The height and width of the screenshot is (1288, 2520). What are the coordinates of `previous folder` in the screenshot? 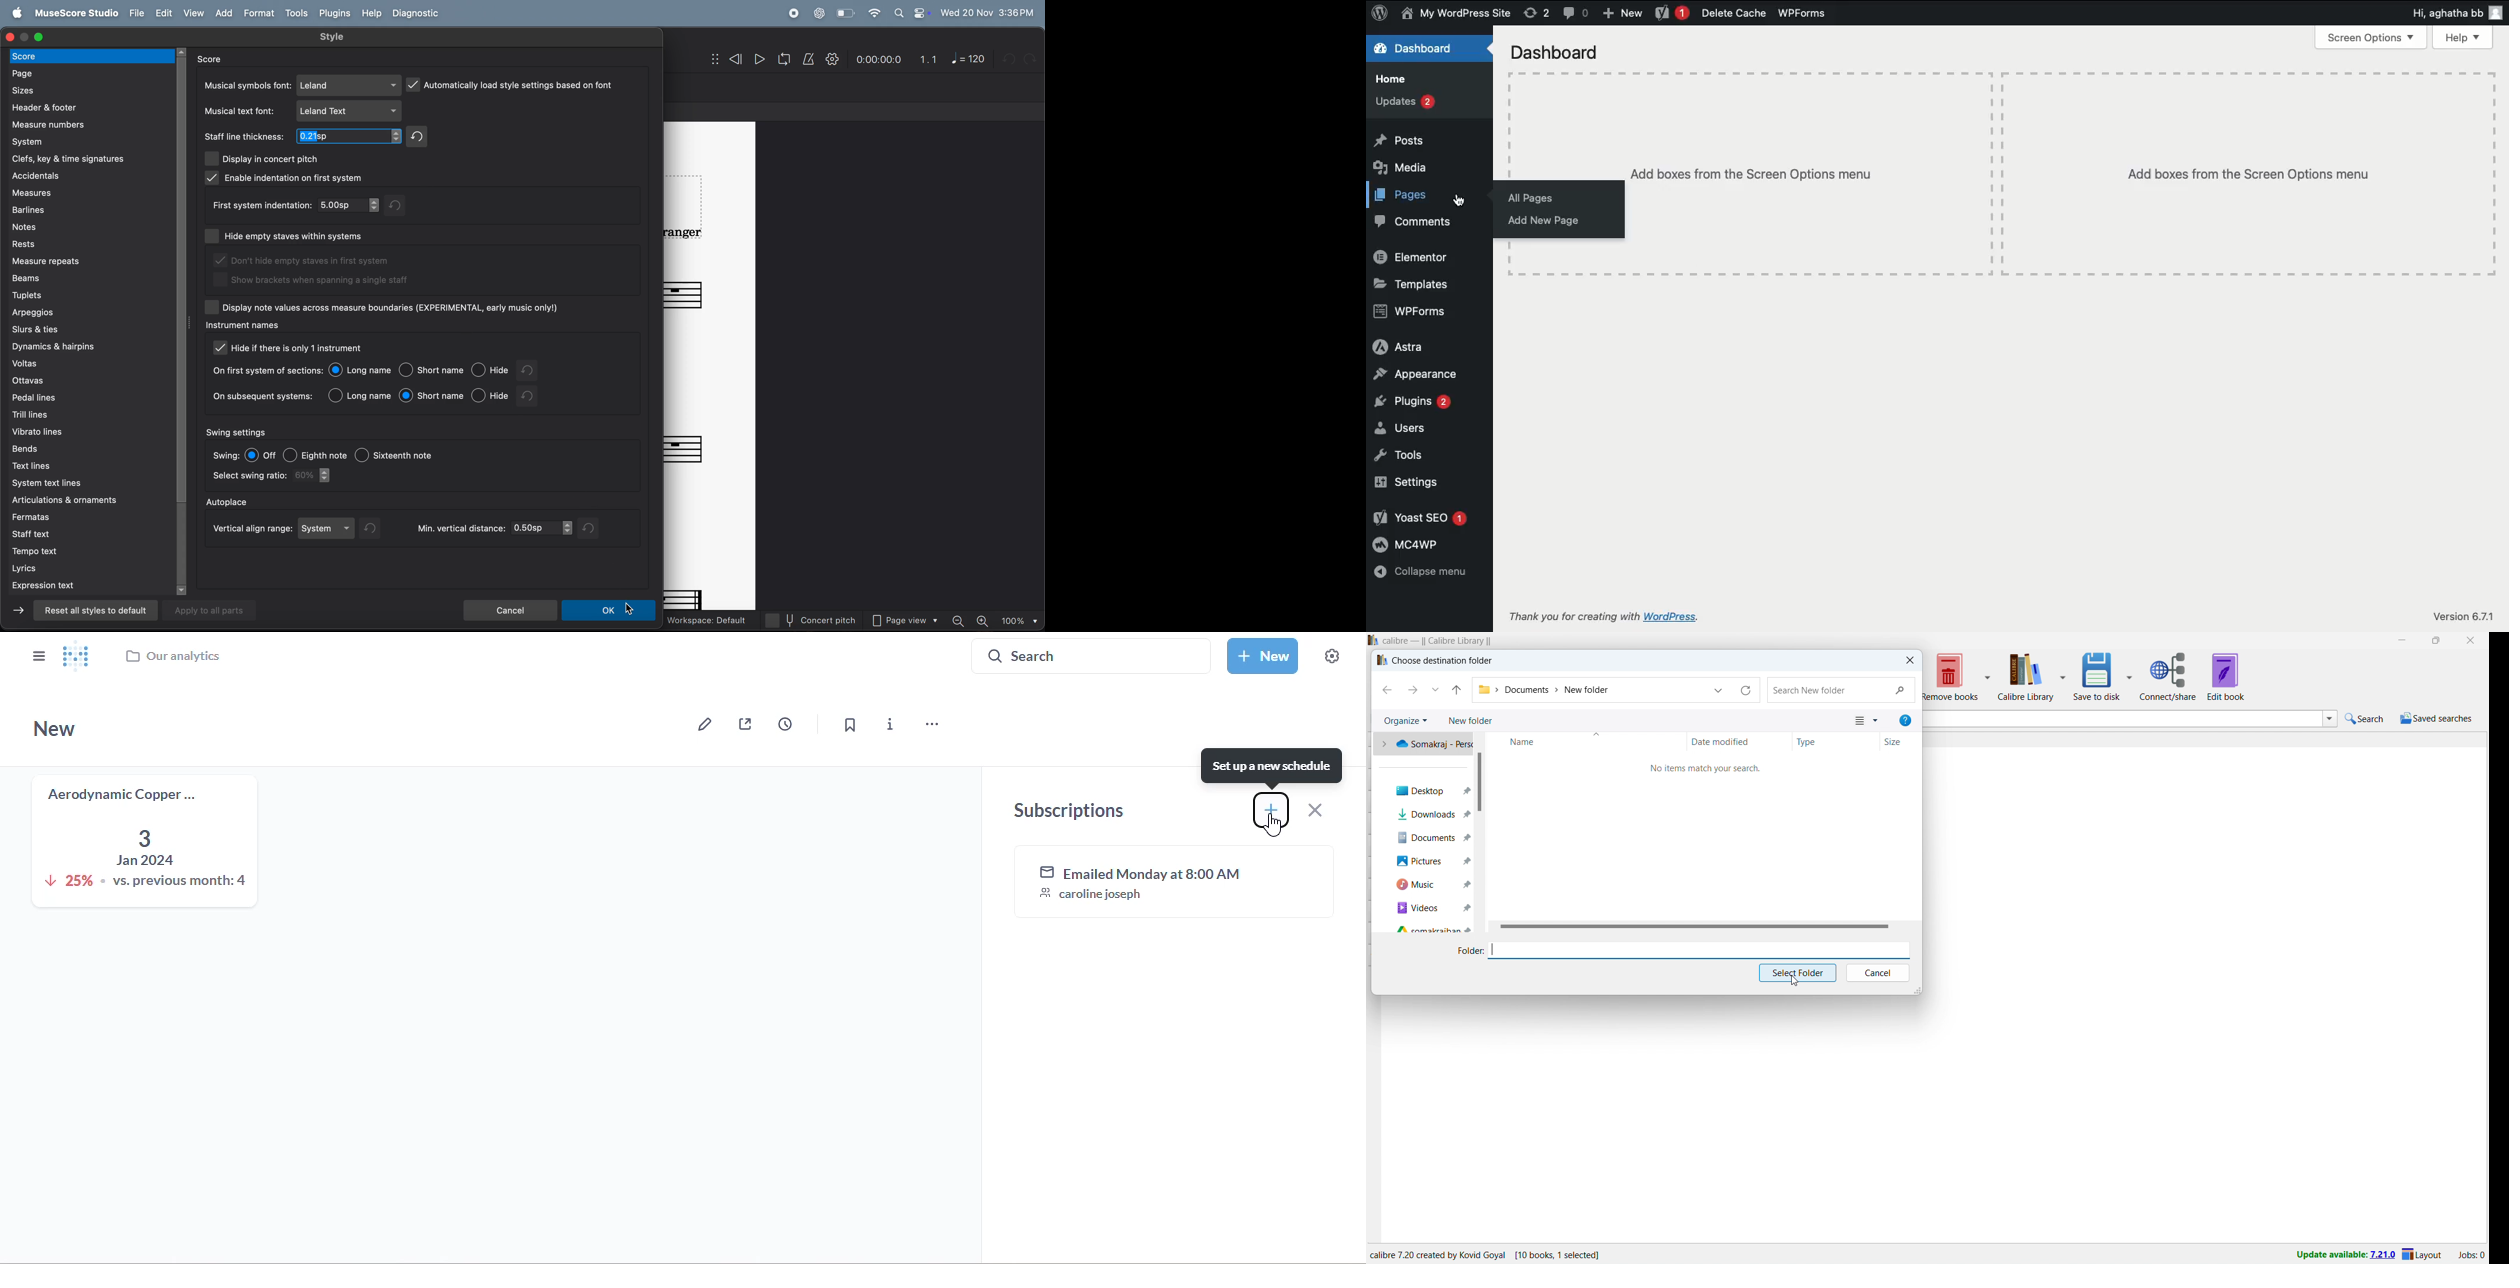 It's located at (1385, 690).